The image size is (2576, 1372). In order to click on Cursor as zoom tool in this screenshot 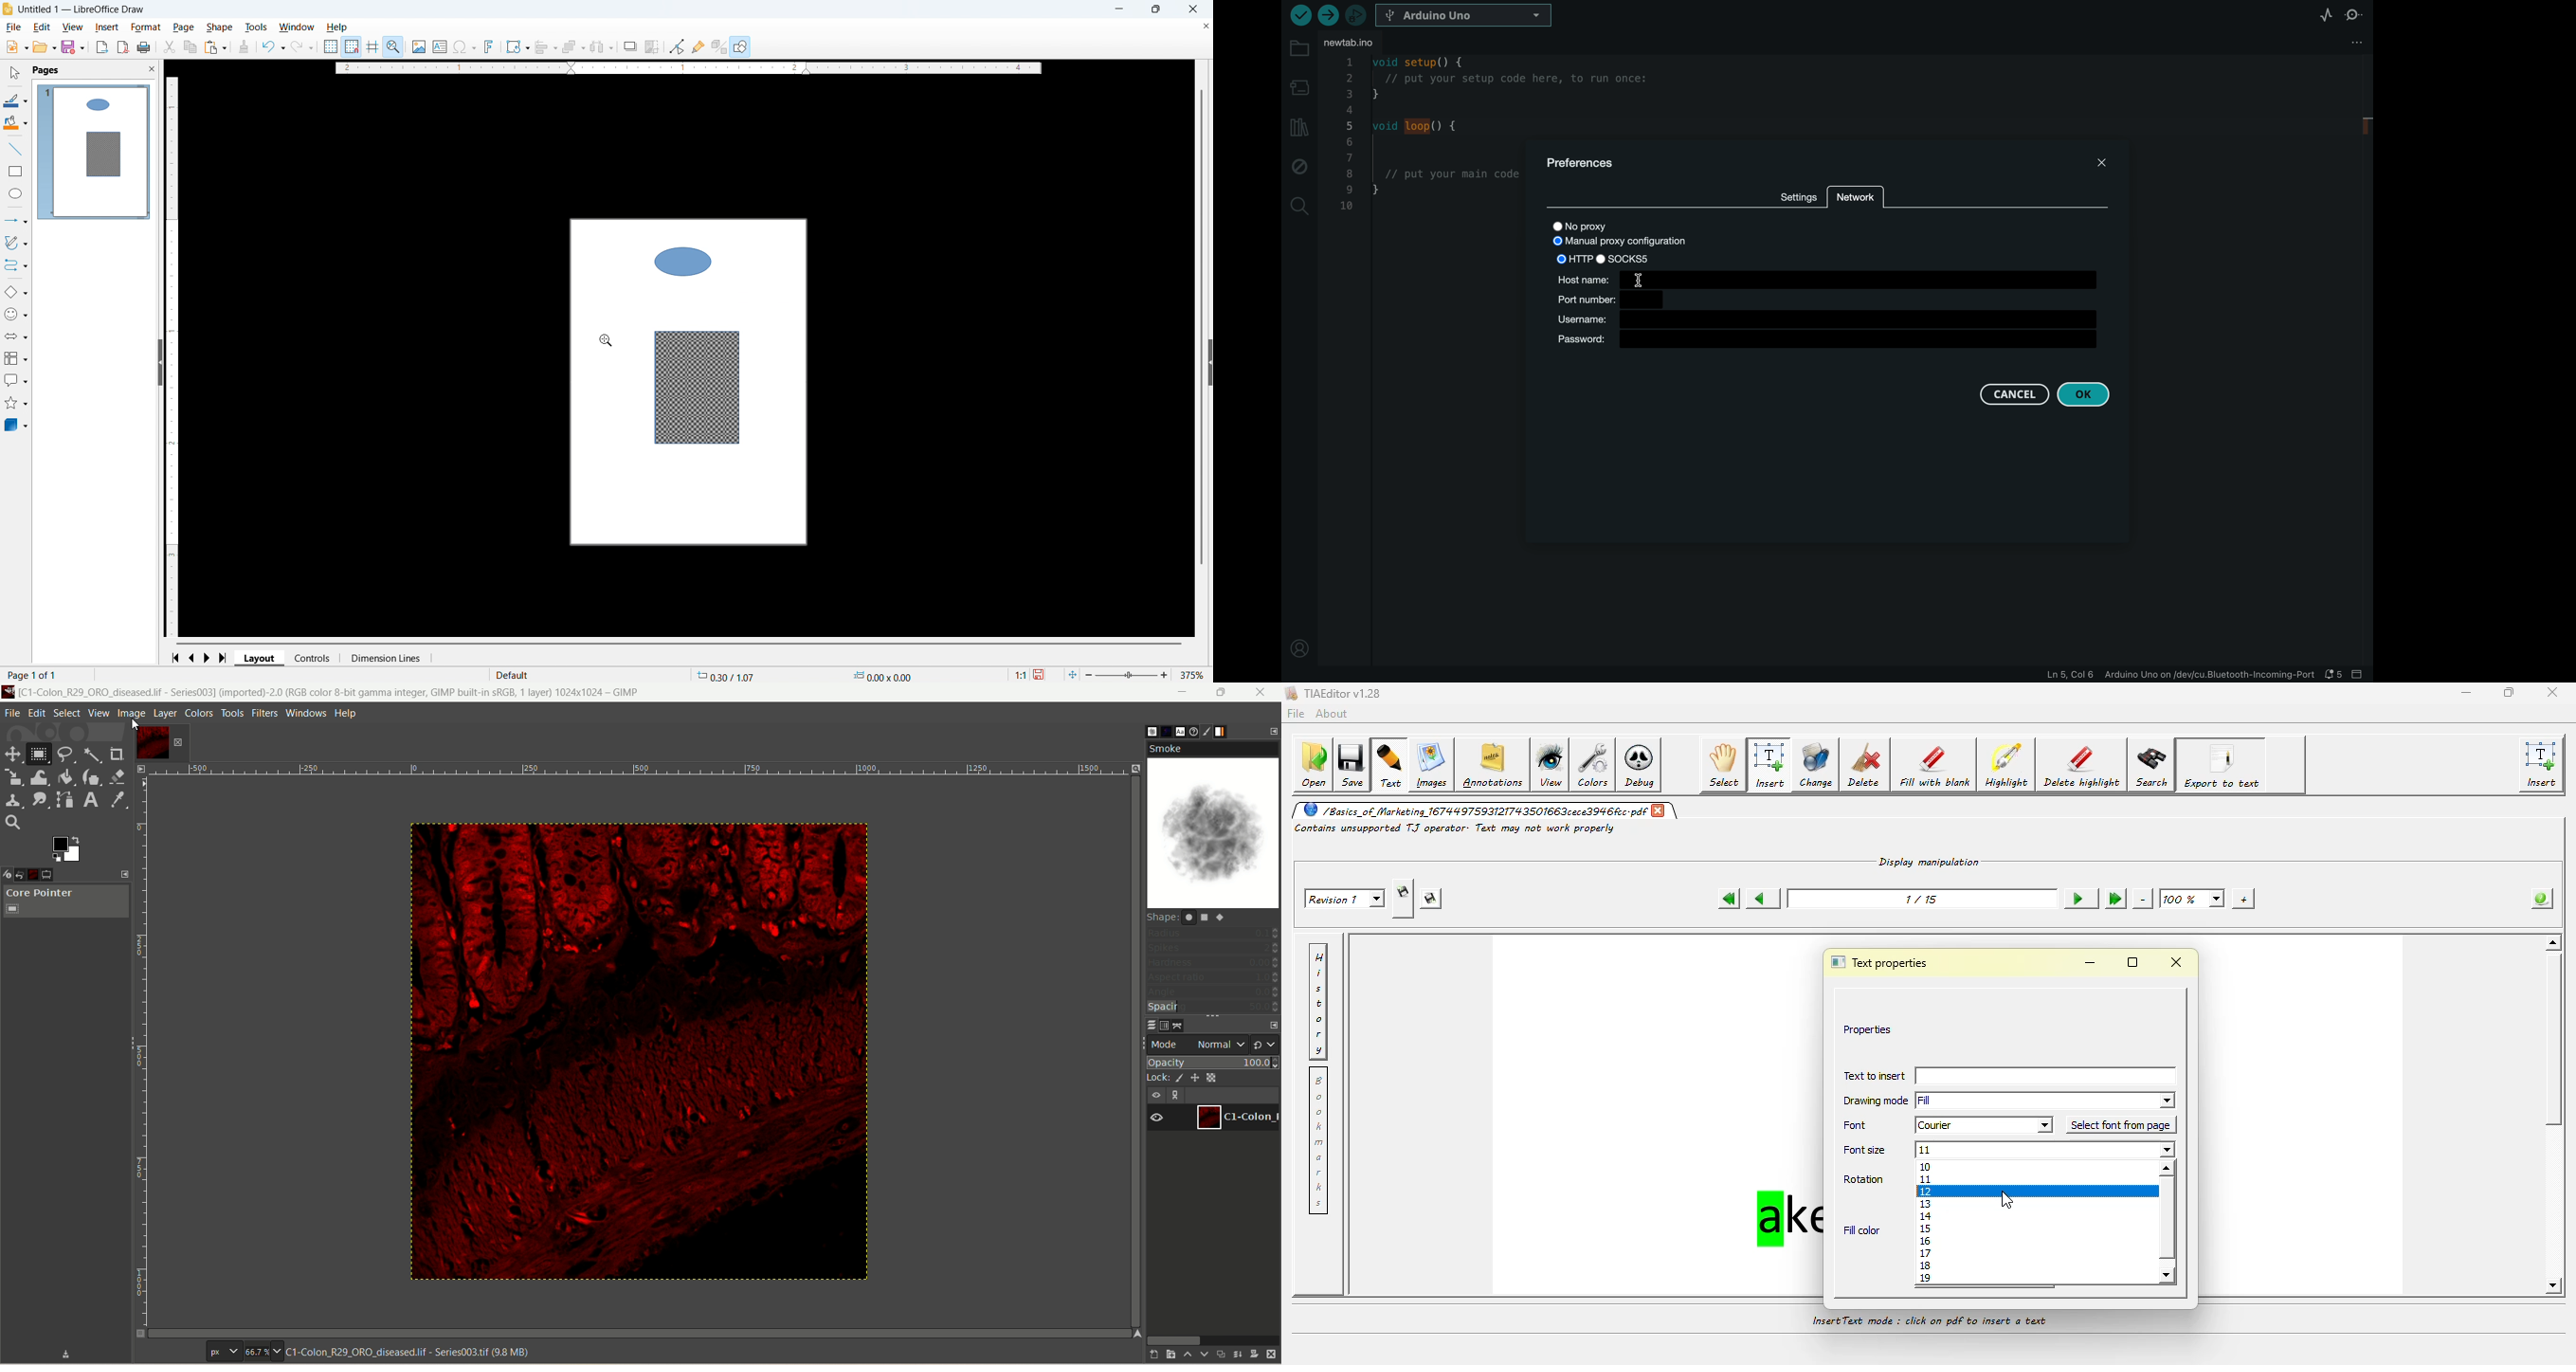, I will do `click(607, 339)`.